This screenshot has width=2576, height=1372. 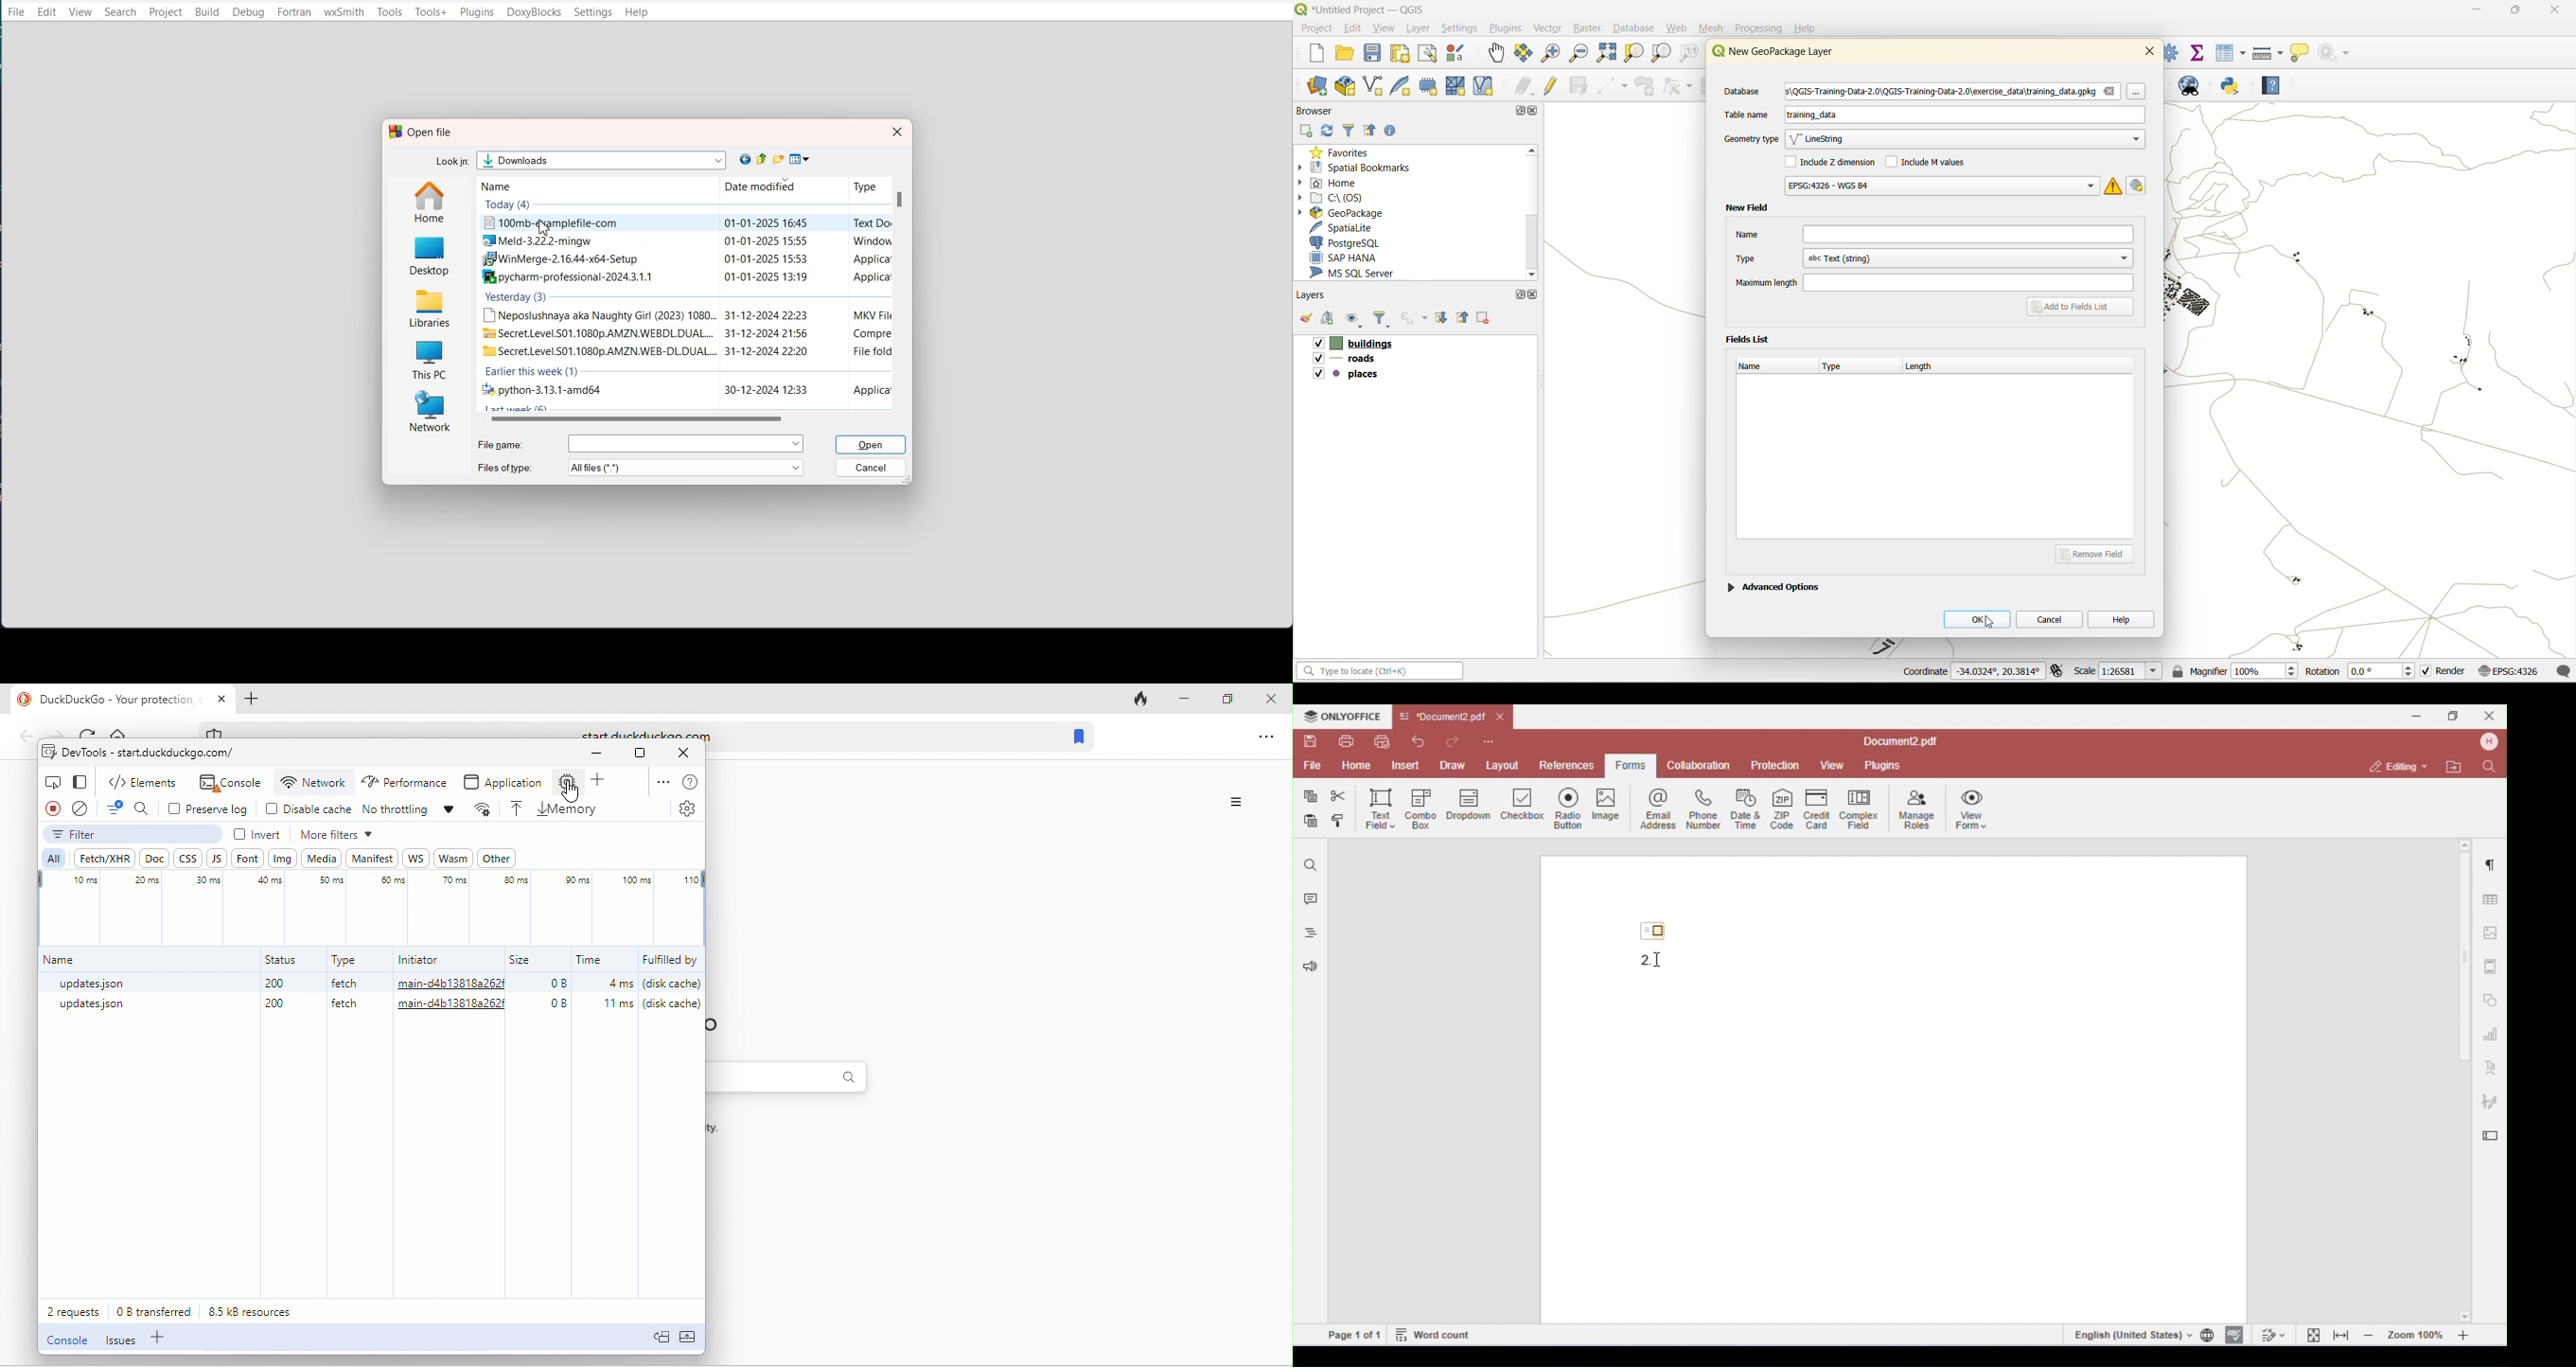 I want to click on web, so click(x=1678, y=28).